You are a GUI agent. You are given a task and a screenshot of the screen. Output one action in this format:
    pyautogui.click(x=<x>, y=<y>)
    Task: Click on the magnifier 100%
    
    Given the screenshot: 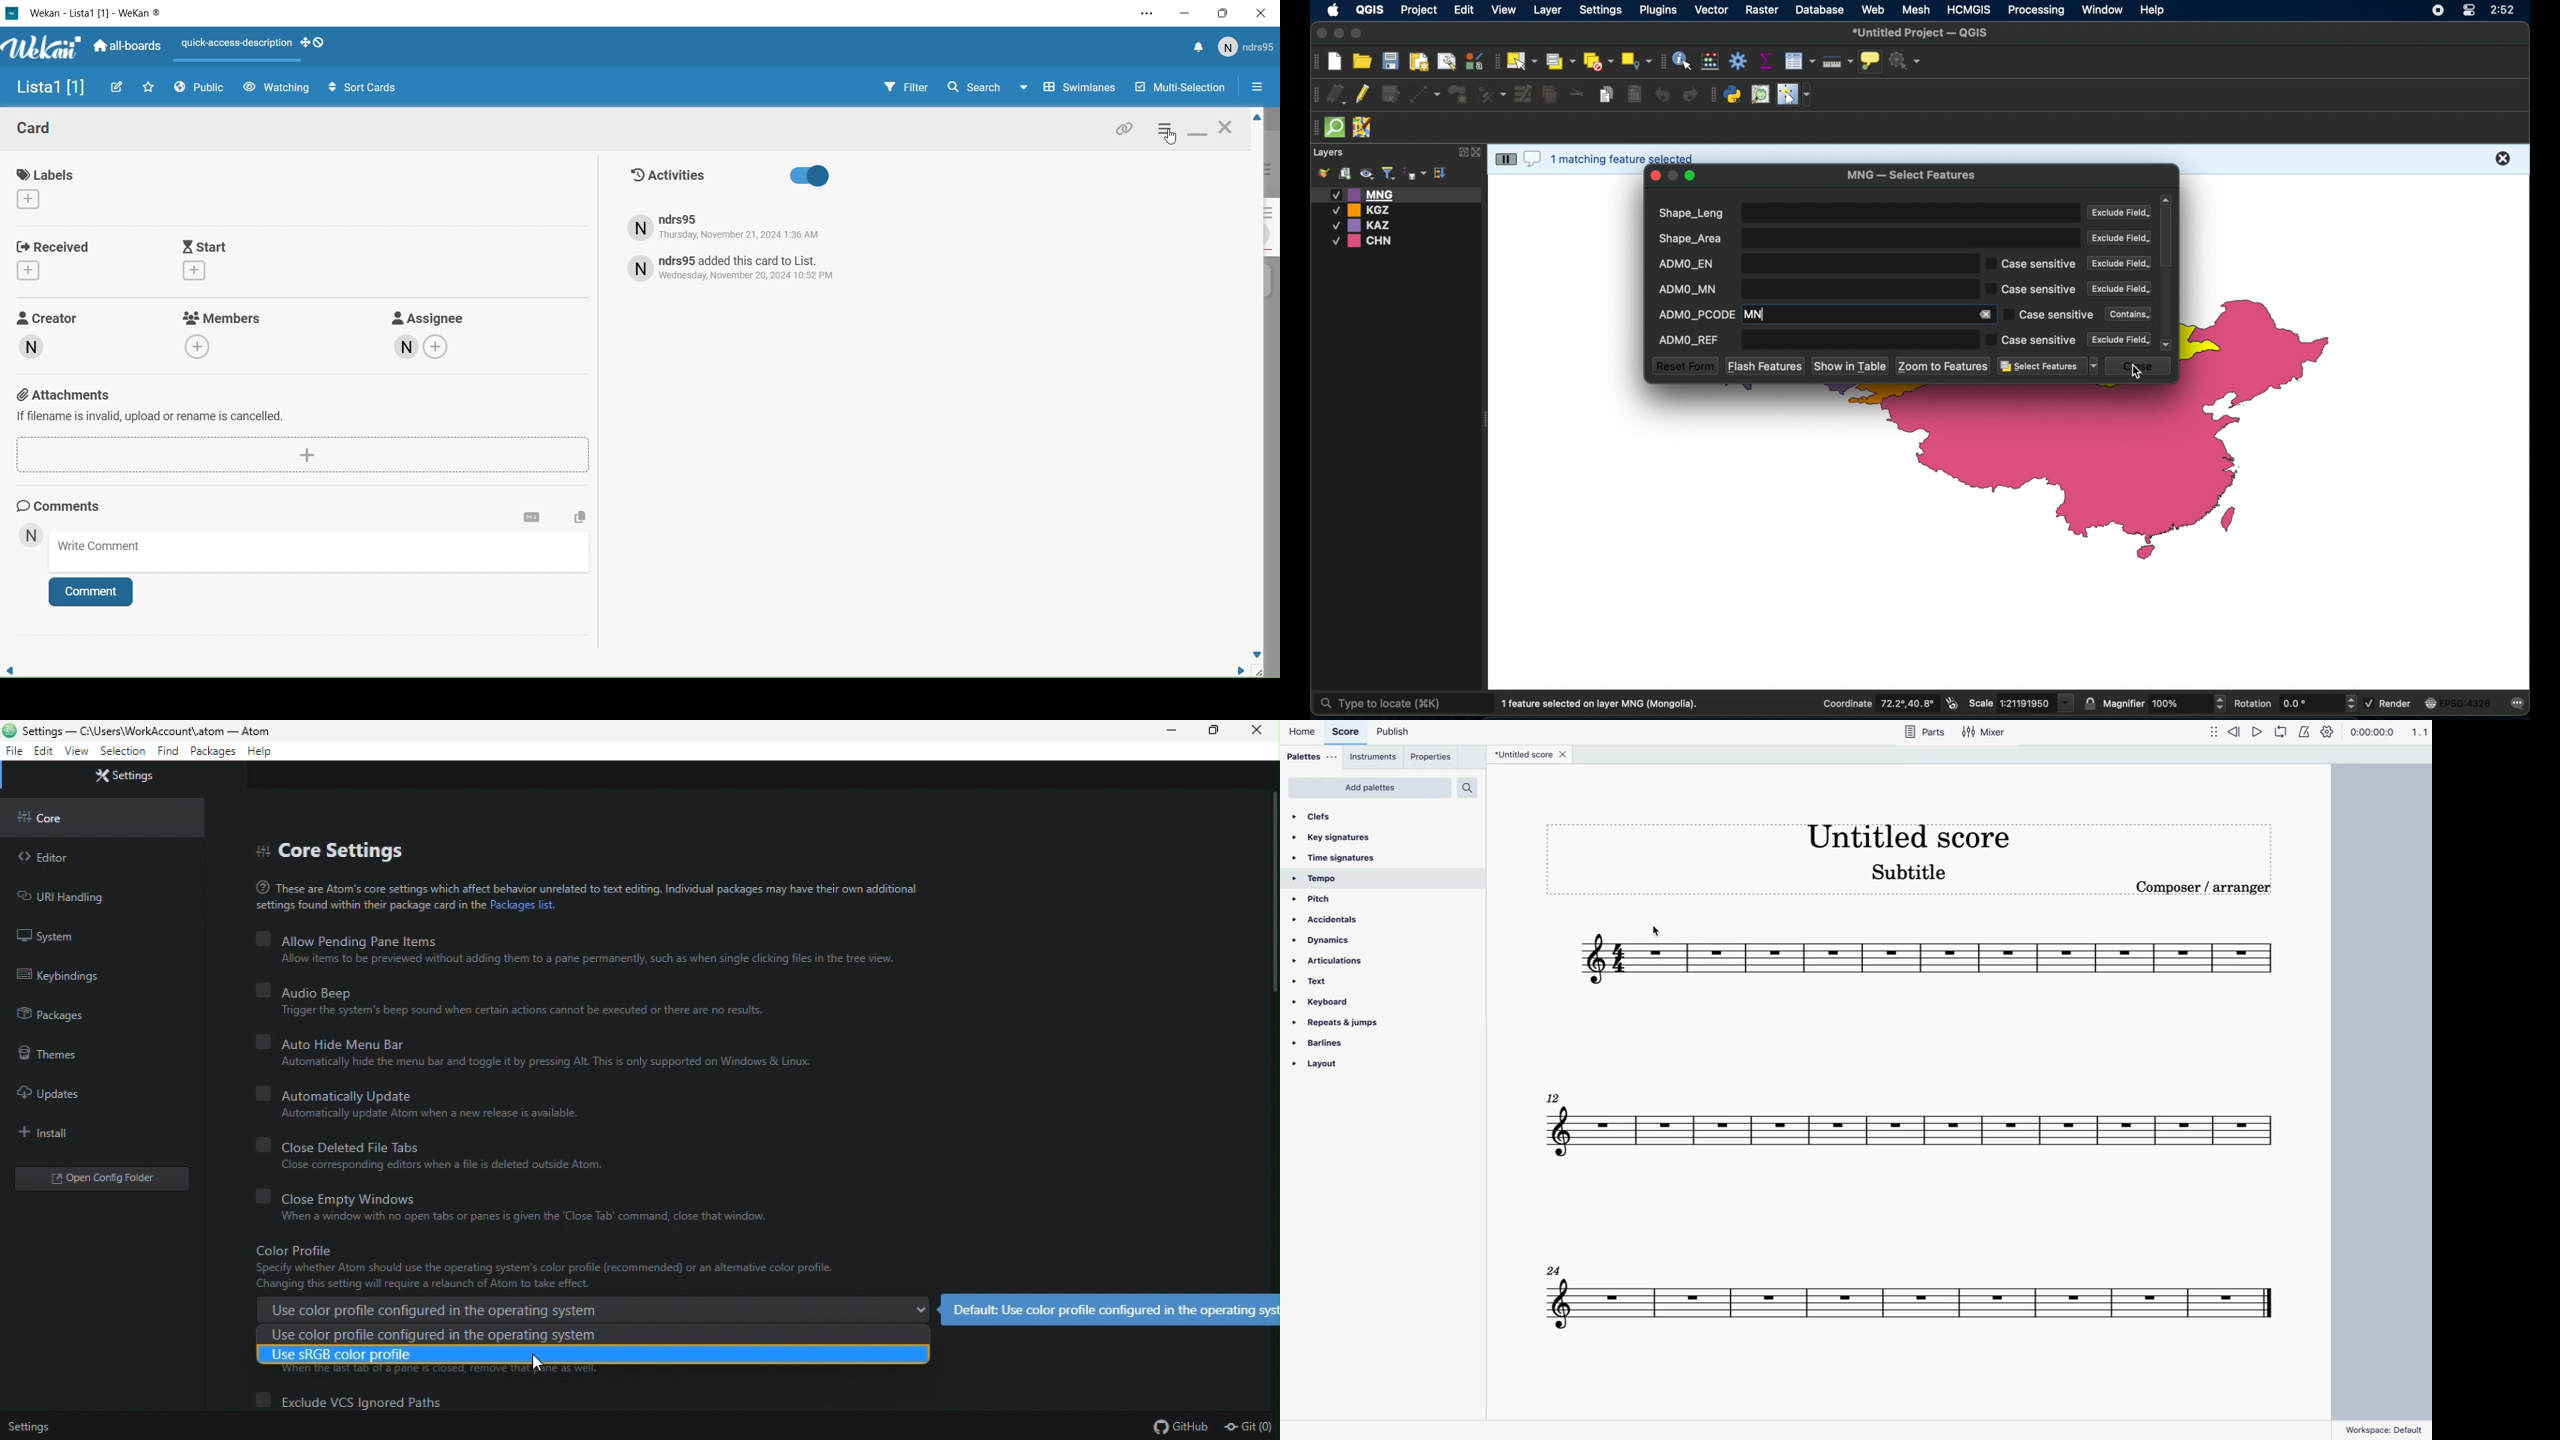 What is the action you would take?
    pyautogui.click(x=2165, y=703)
    